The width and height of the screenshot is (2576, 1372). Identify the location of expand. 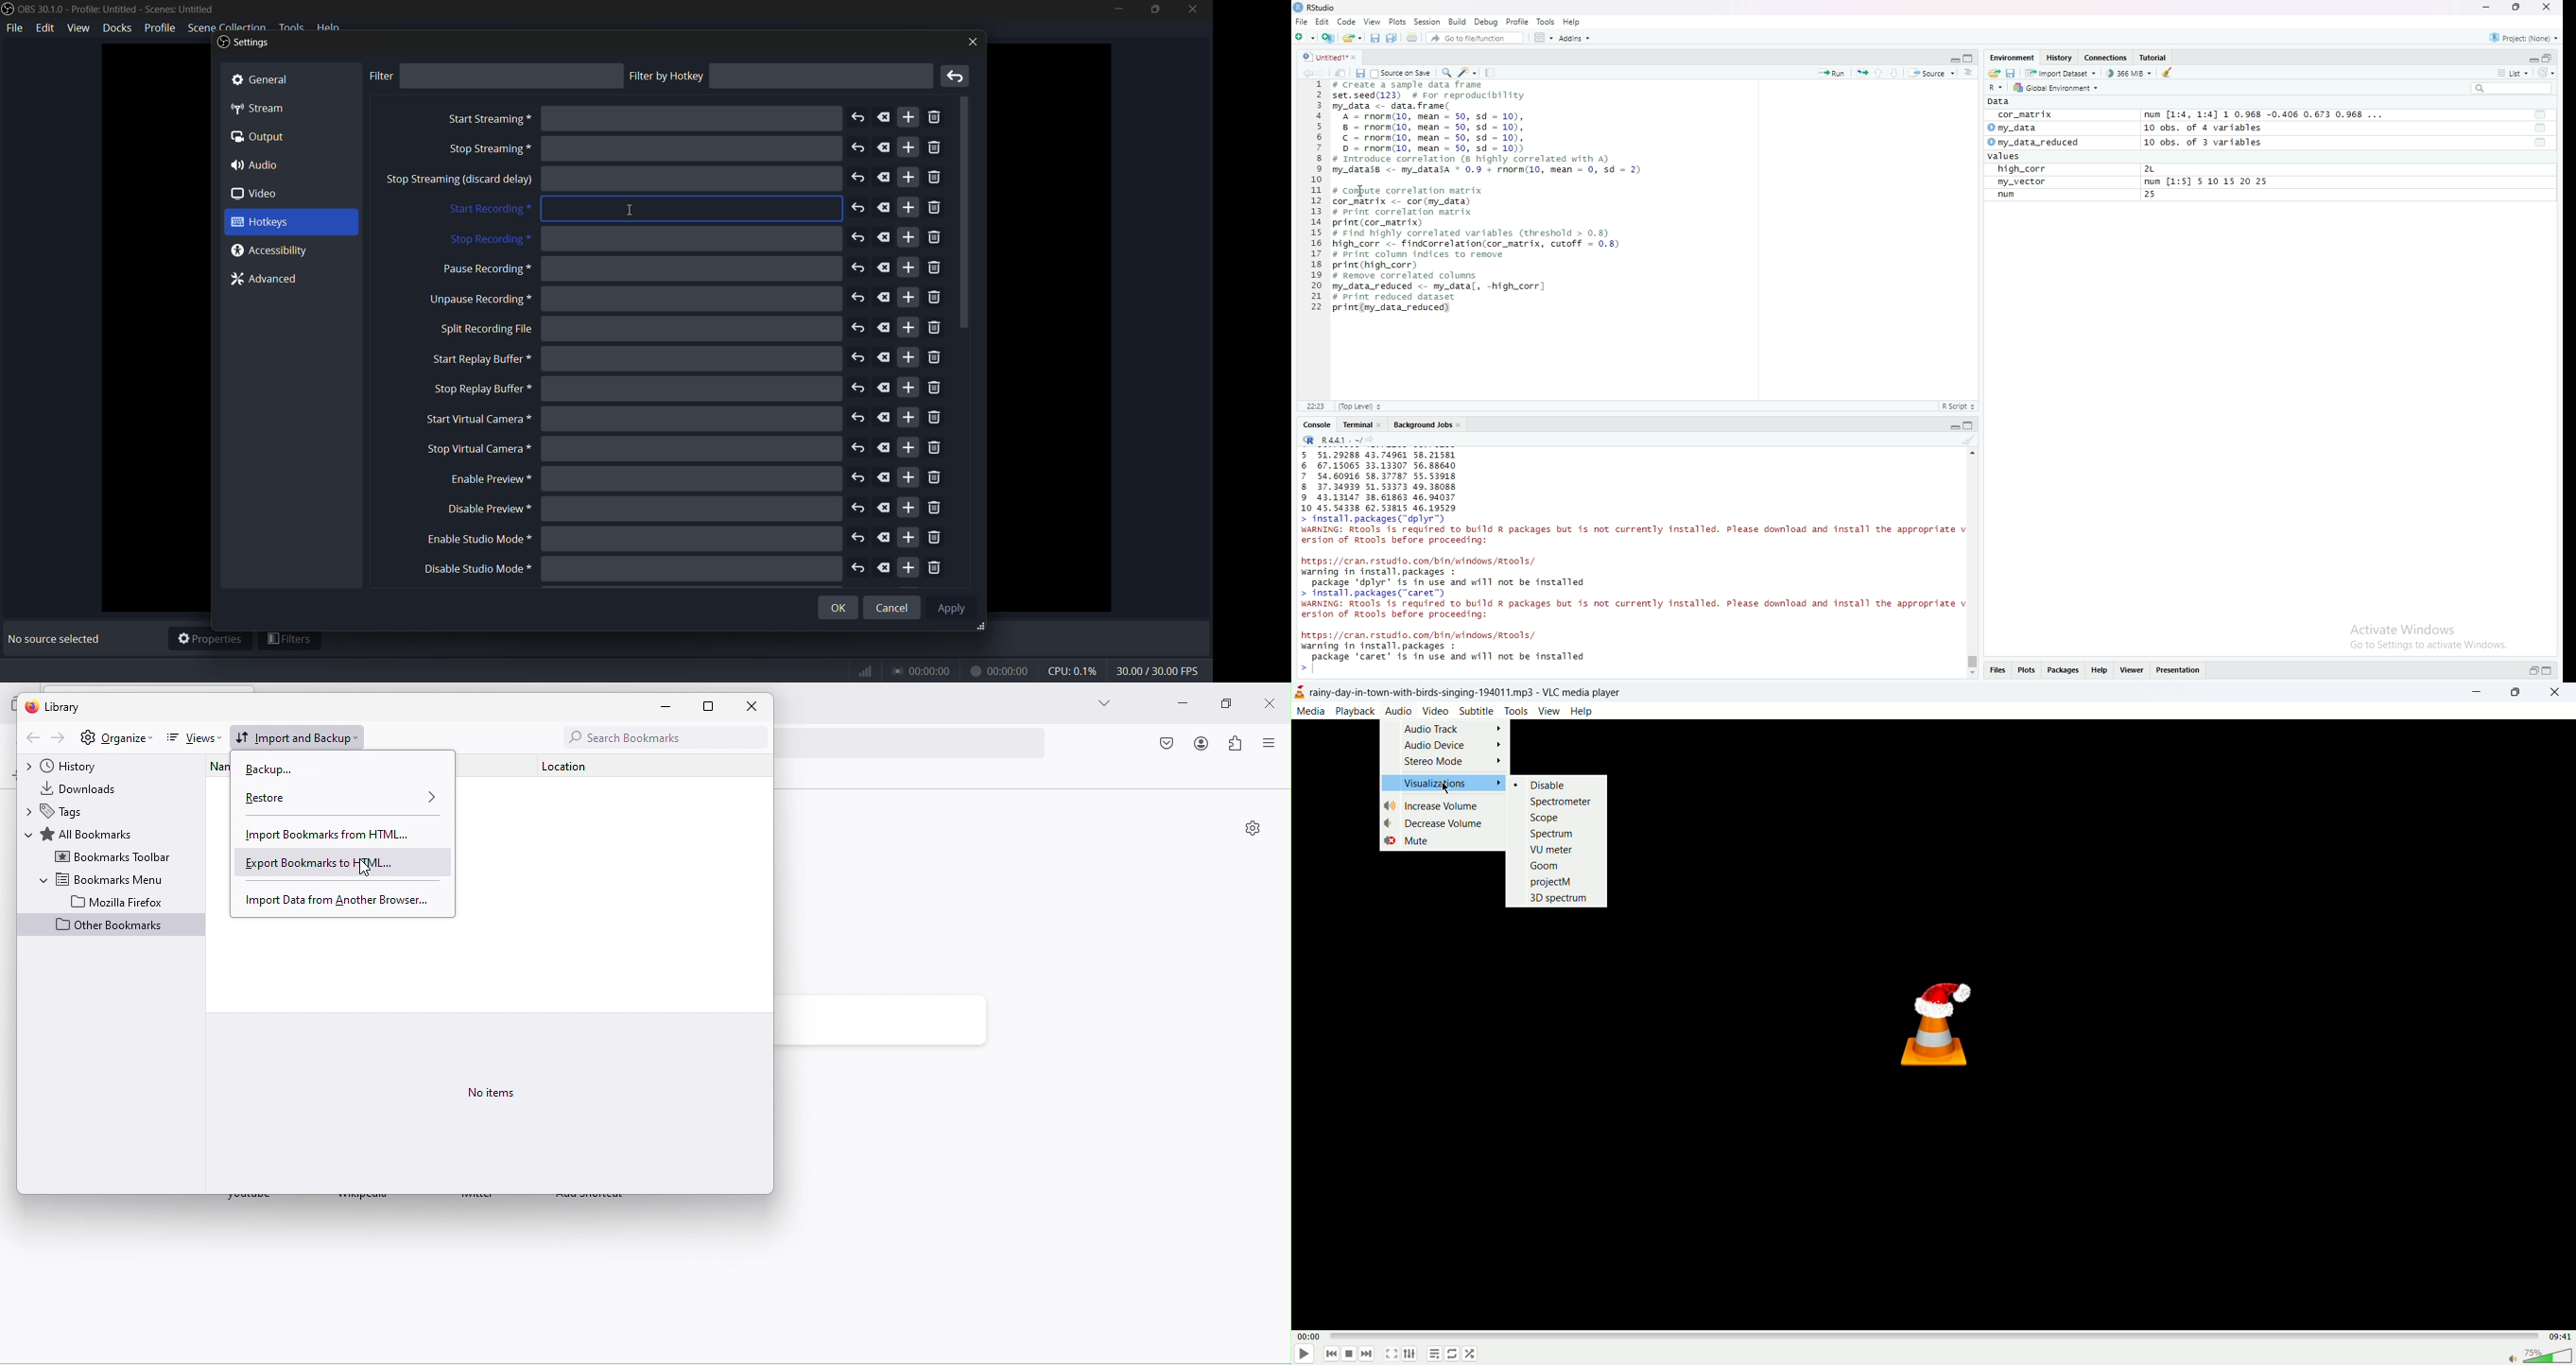
(2548, 671).